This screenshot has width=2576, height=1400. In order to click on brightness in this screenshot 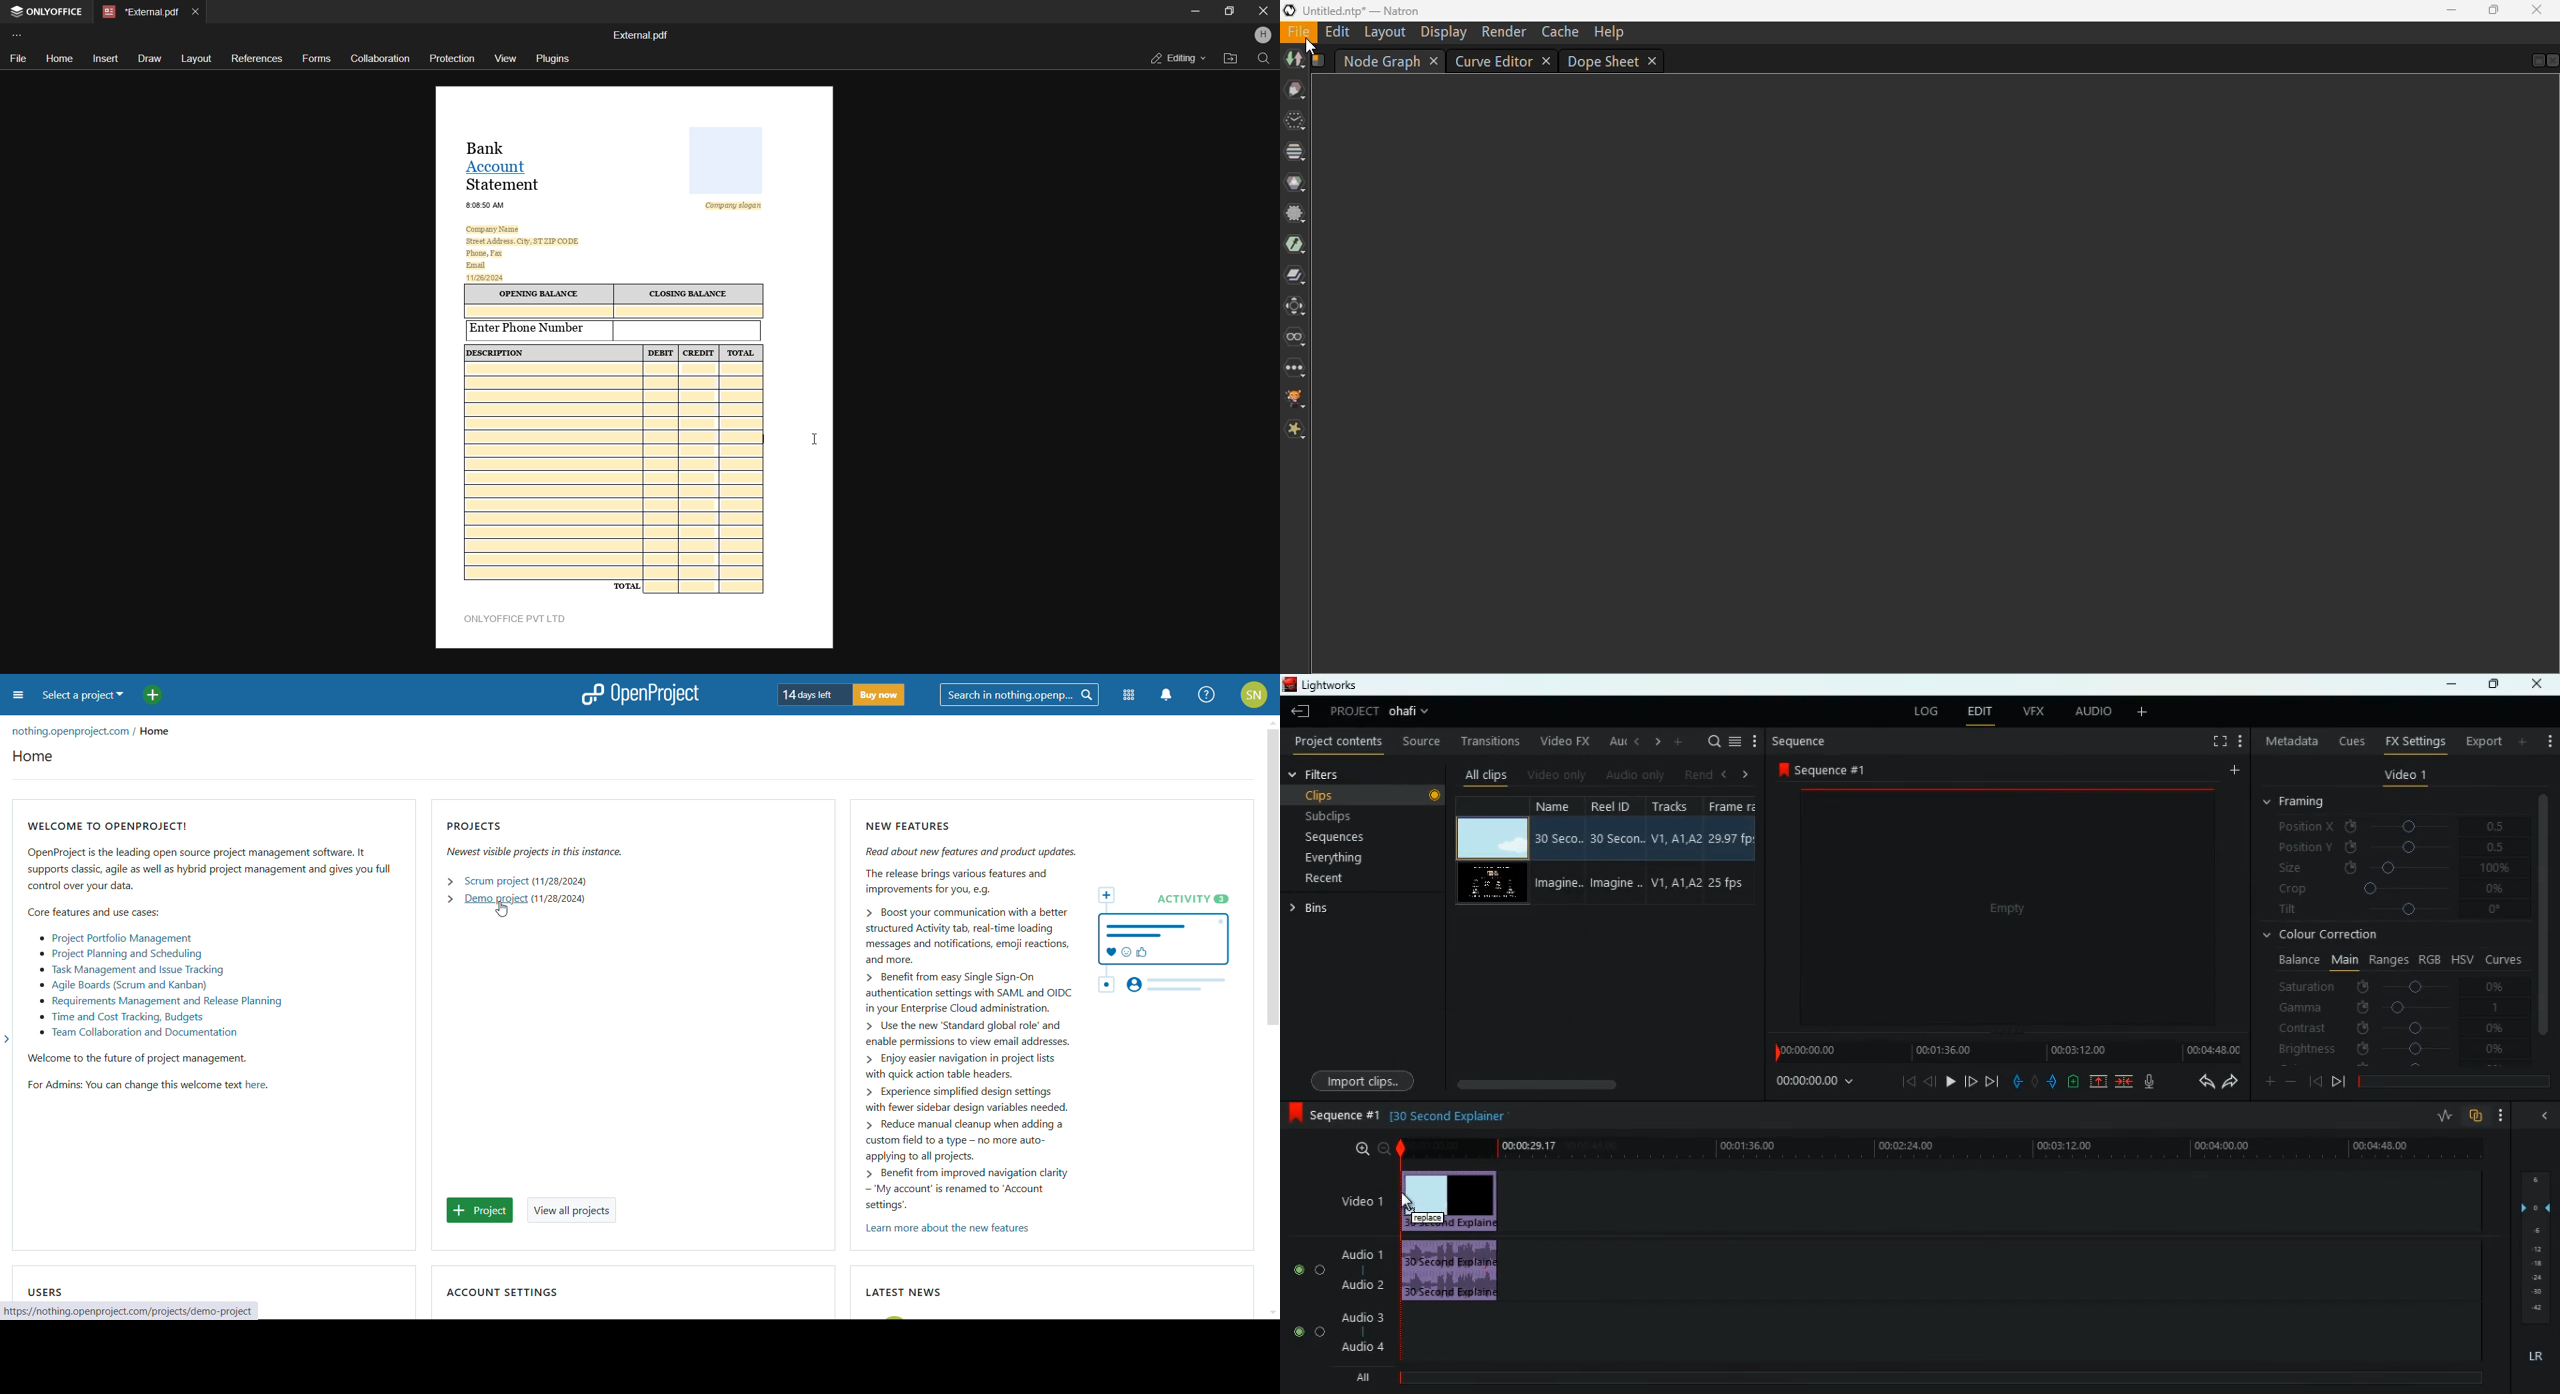, I will do `click(2390, 1048)`.